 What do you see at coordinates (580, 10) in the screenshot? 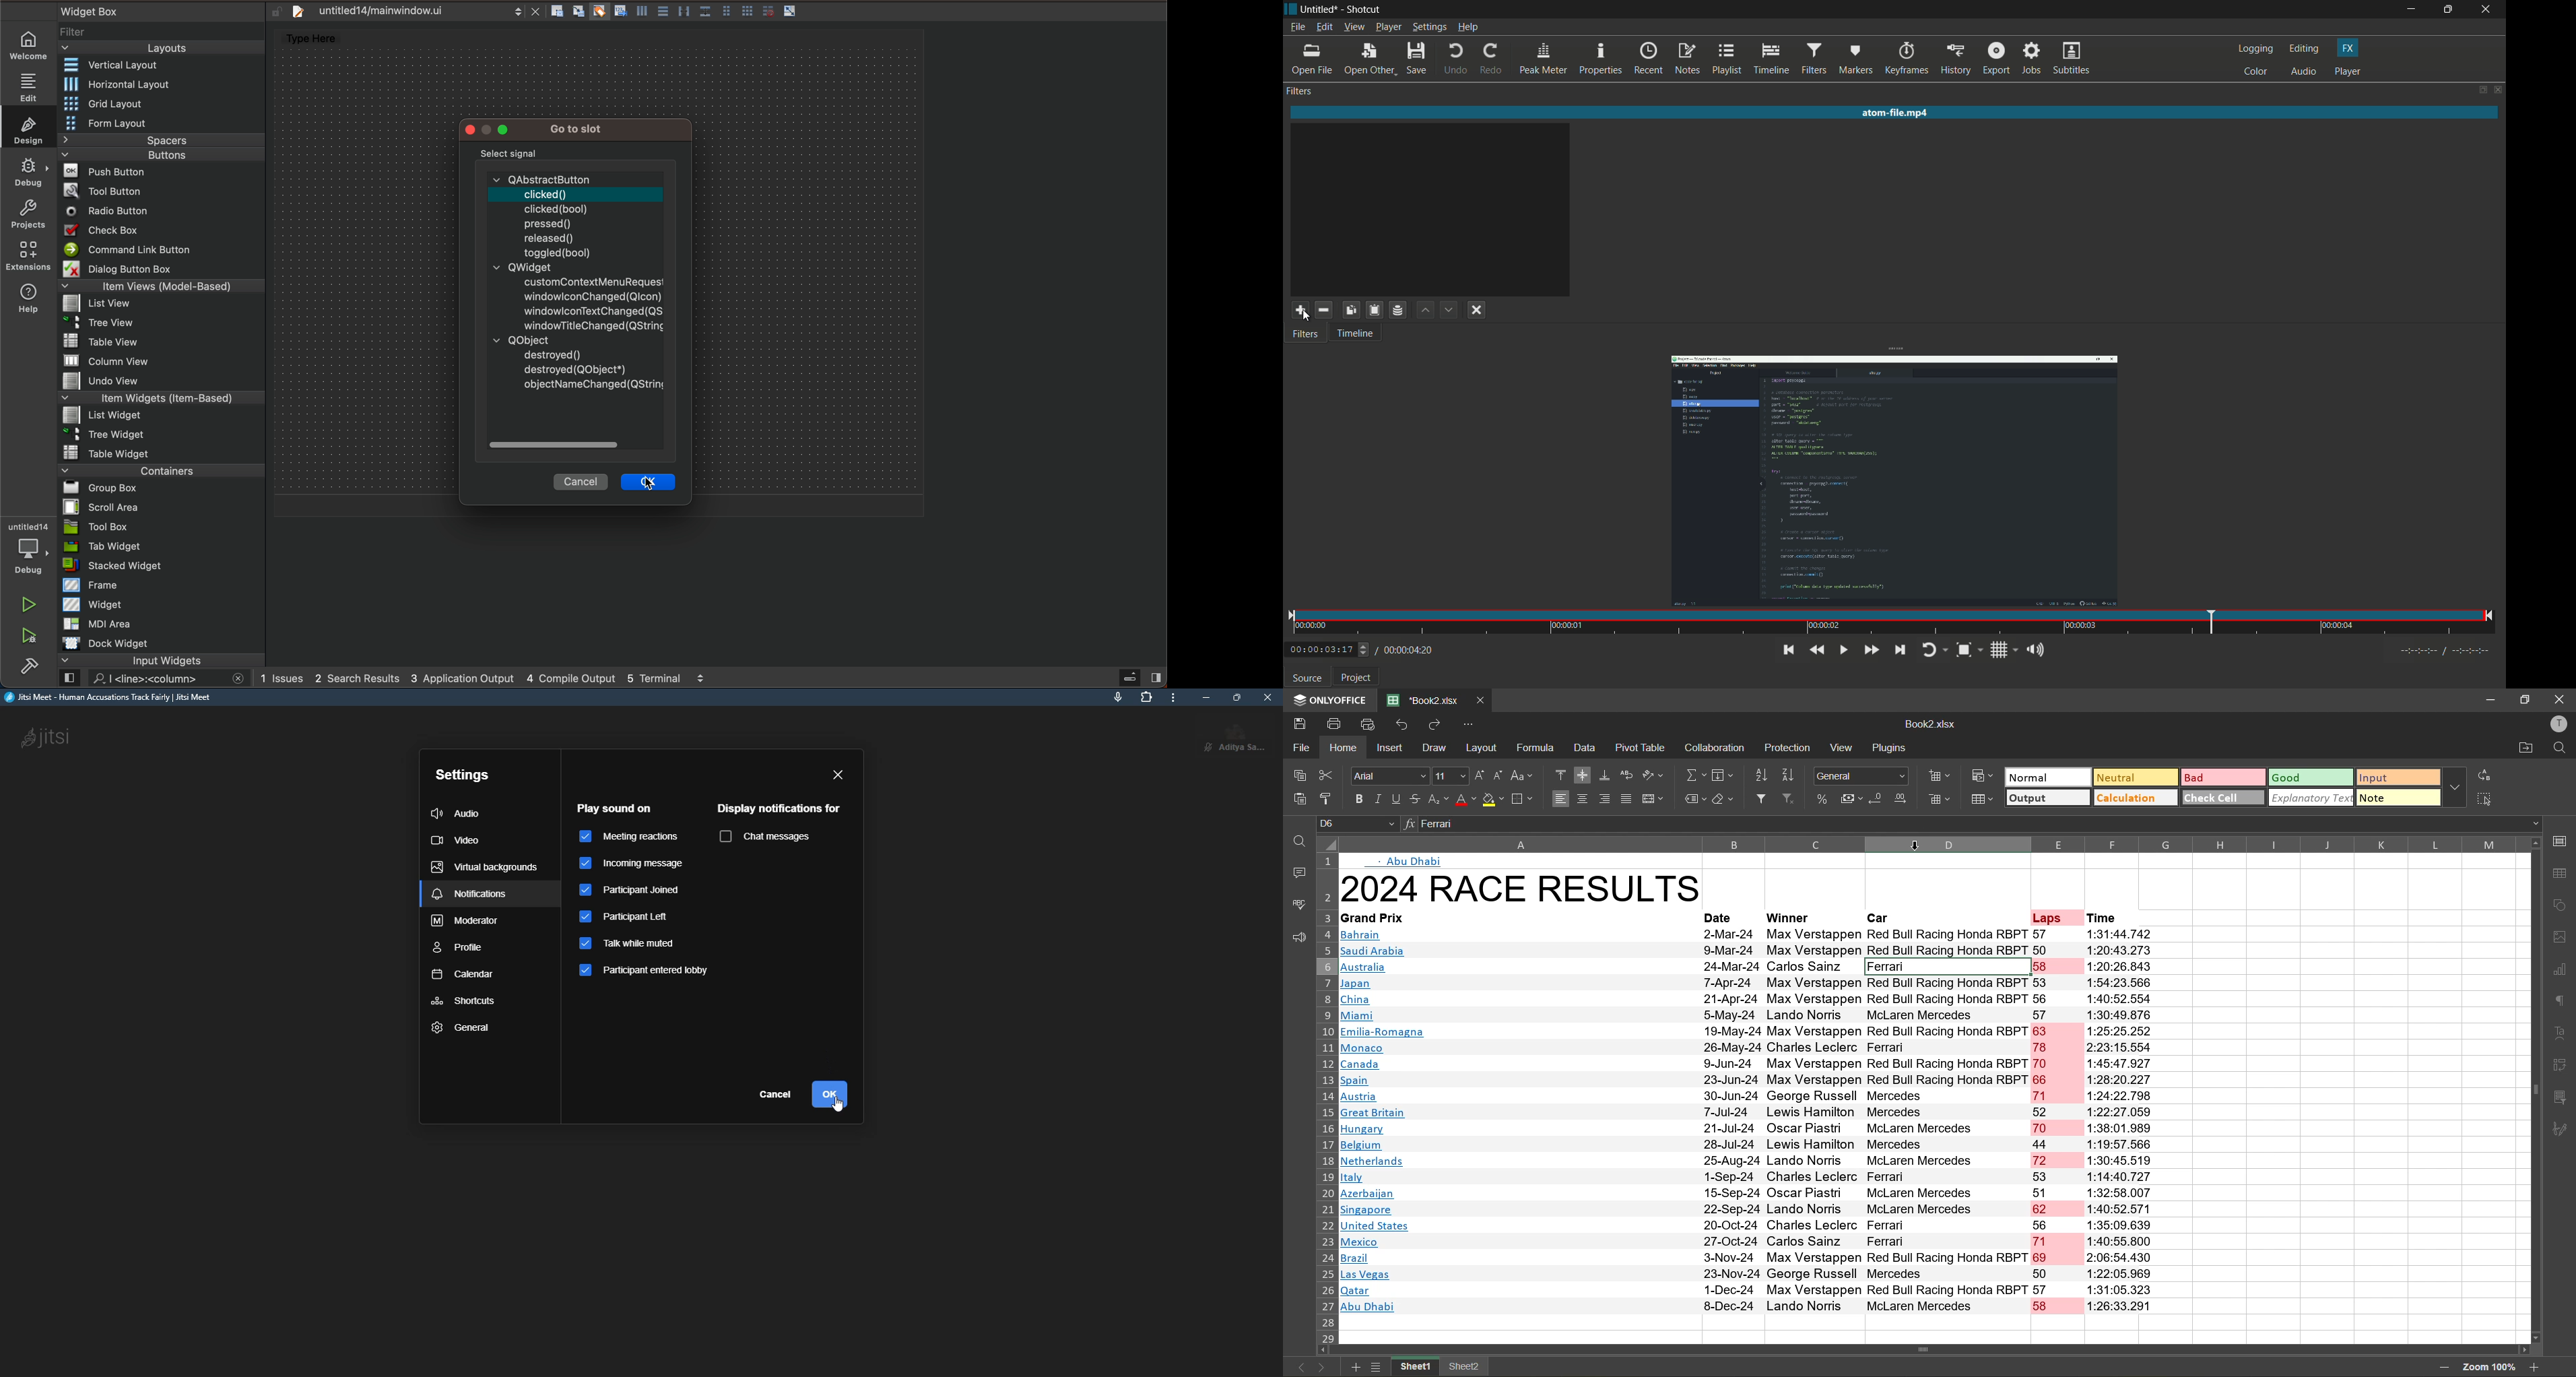
I see `` at bounding box center [580, 10].